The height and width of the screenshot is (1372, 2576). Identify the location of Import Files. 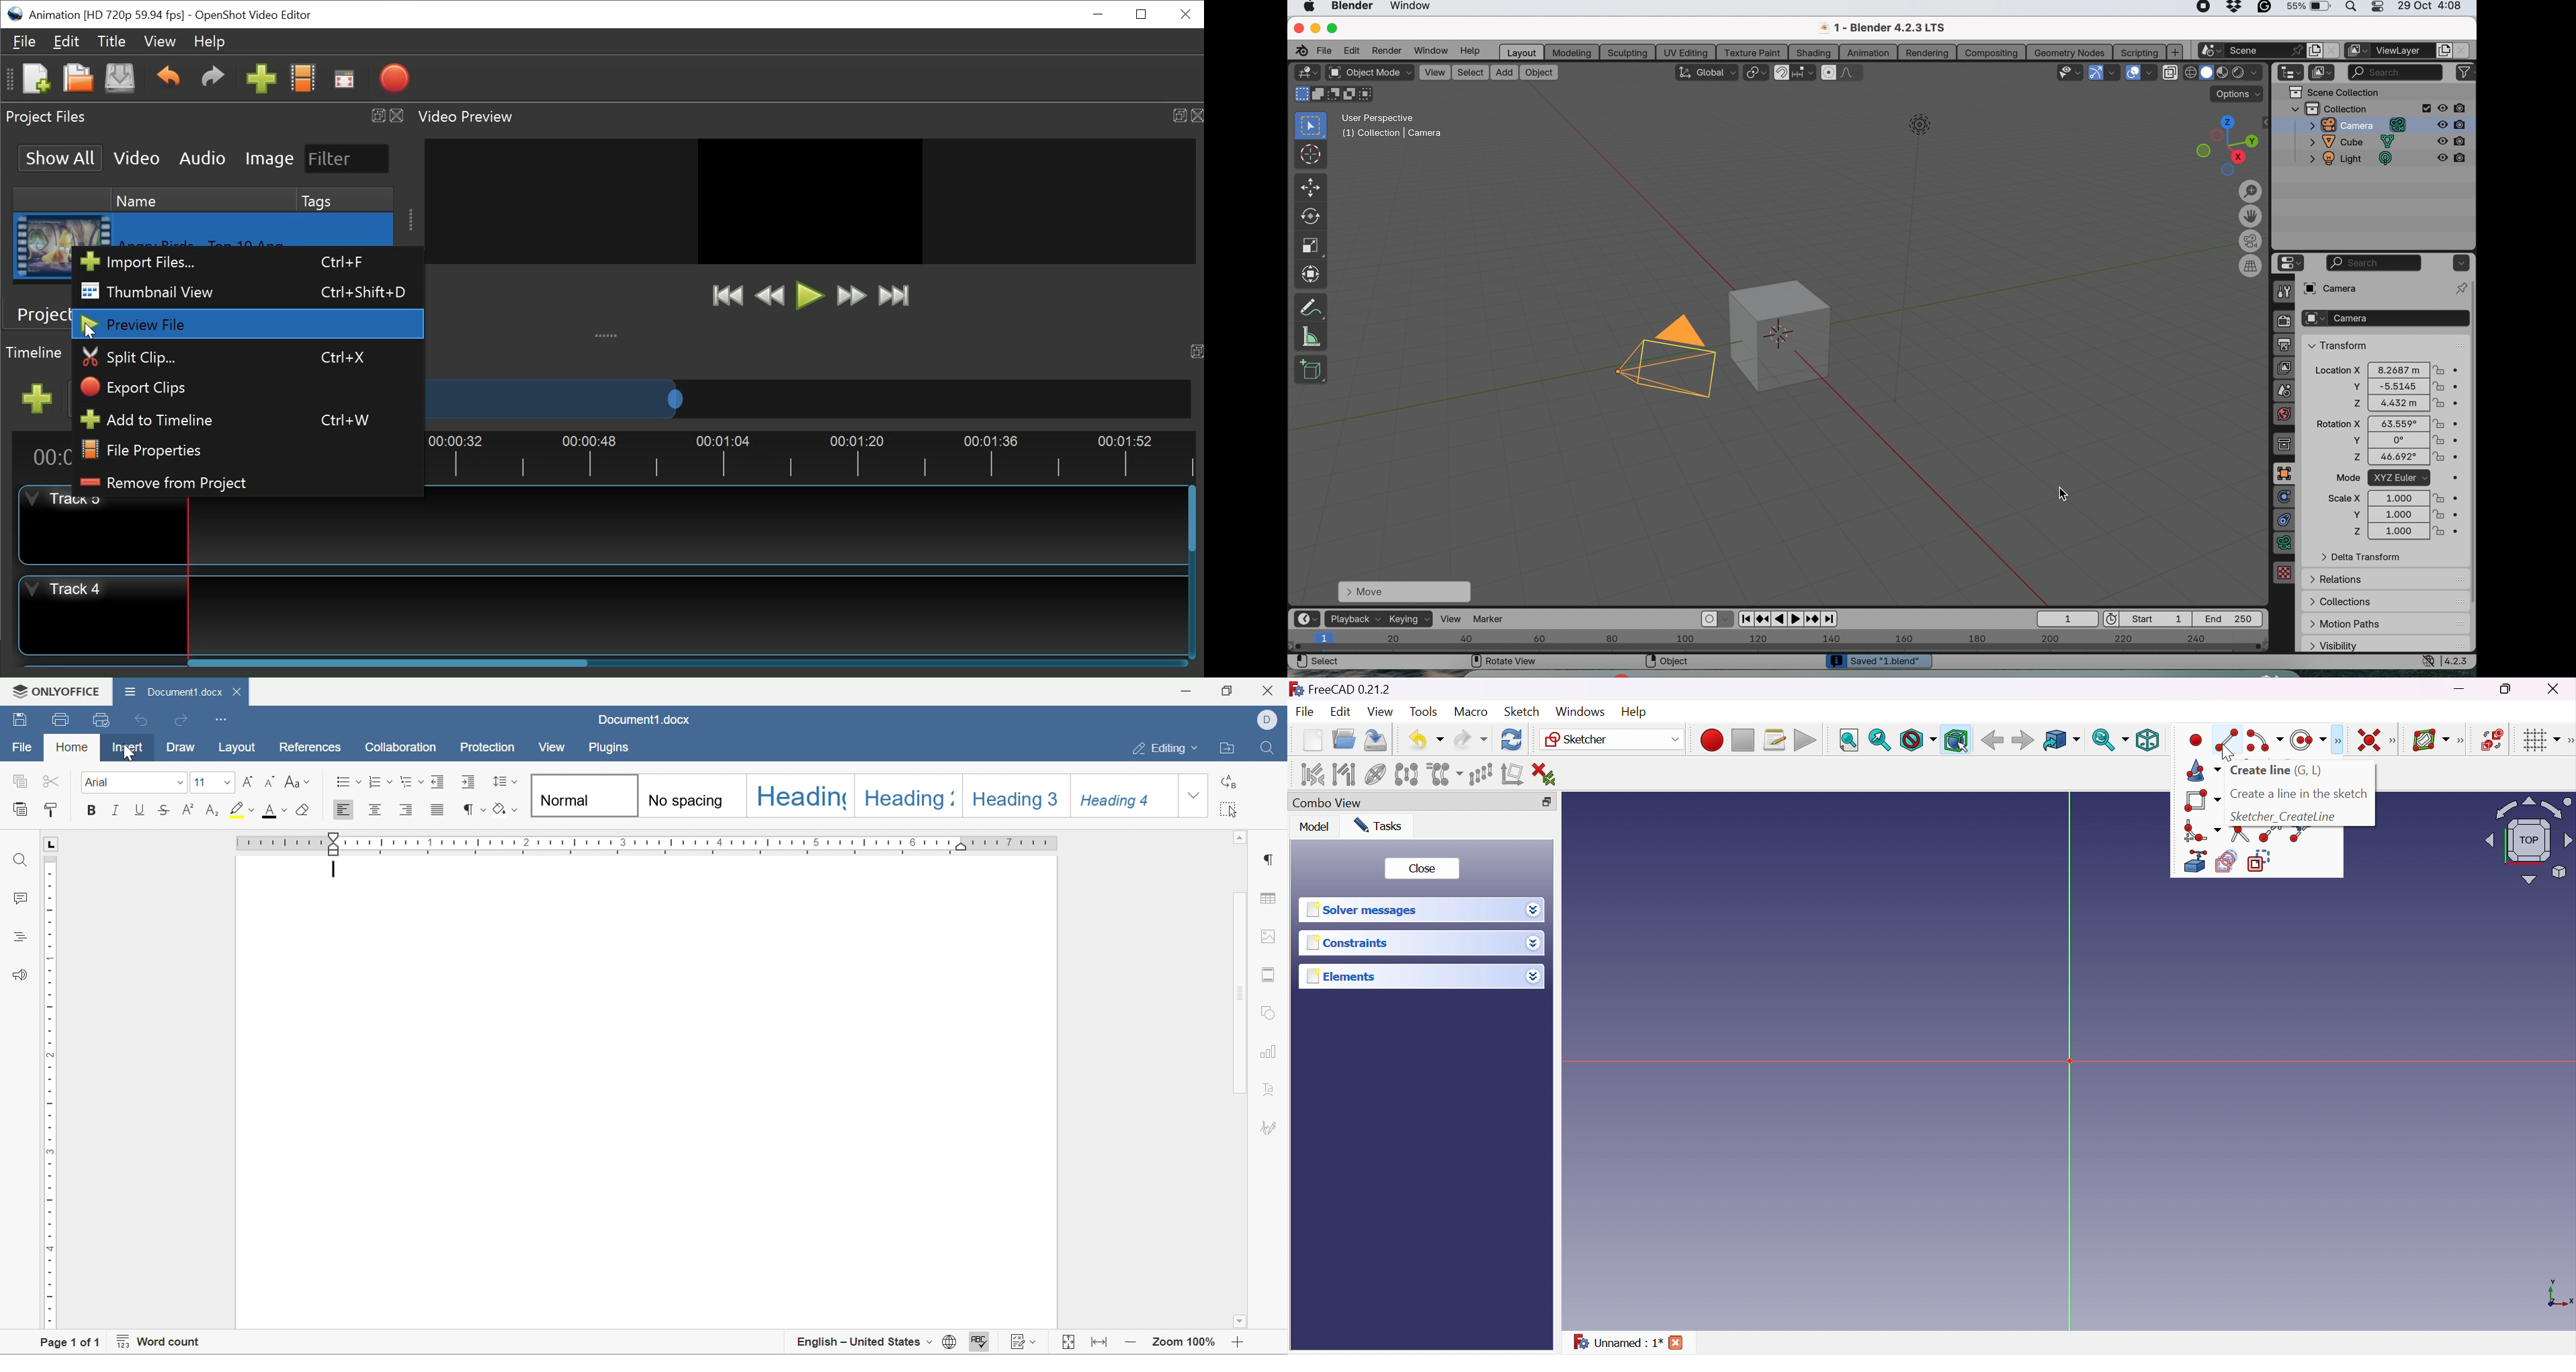
(246, 263).